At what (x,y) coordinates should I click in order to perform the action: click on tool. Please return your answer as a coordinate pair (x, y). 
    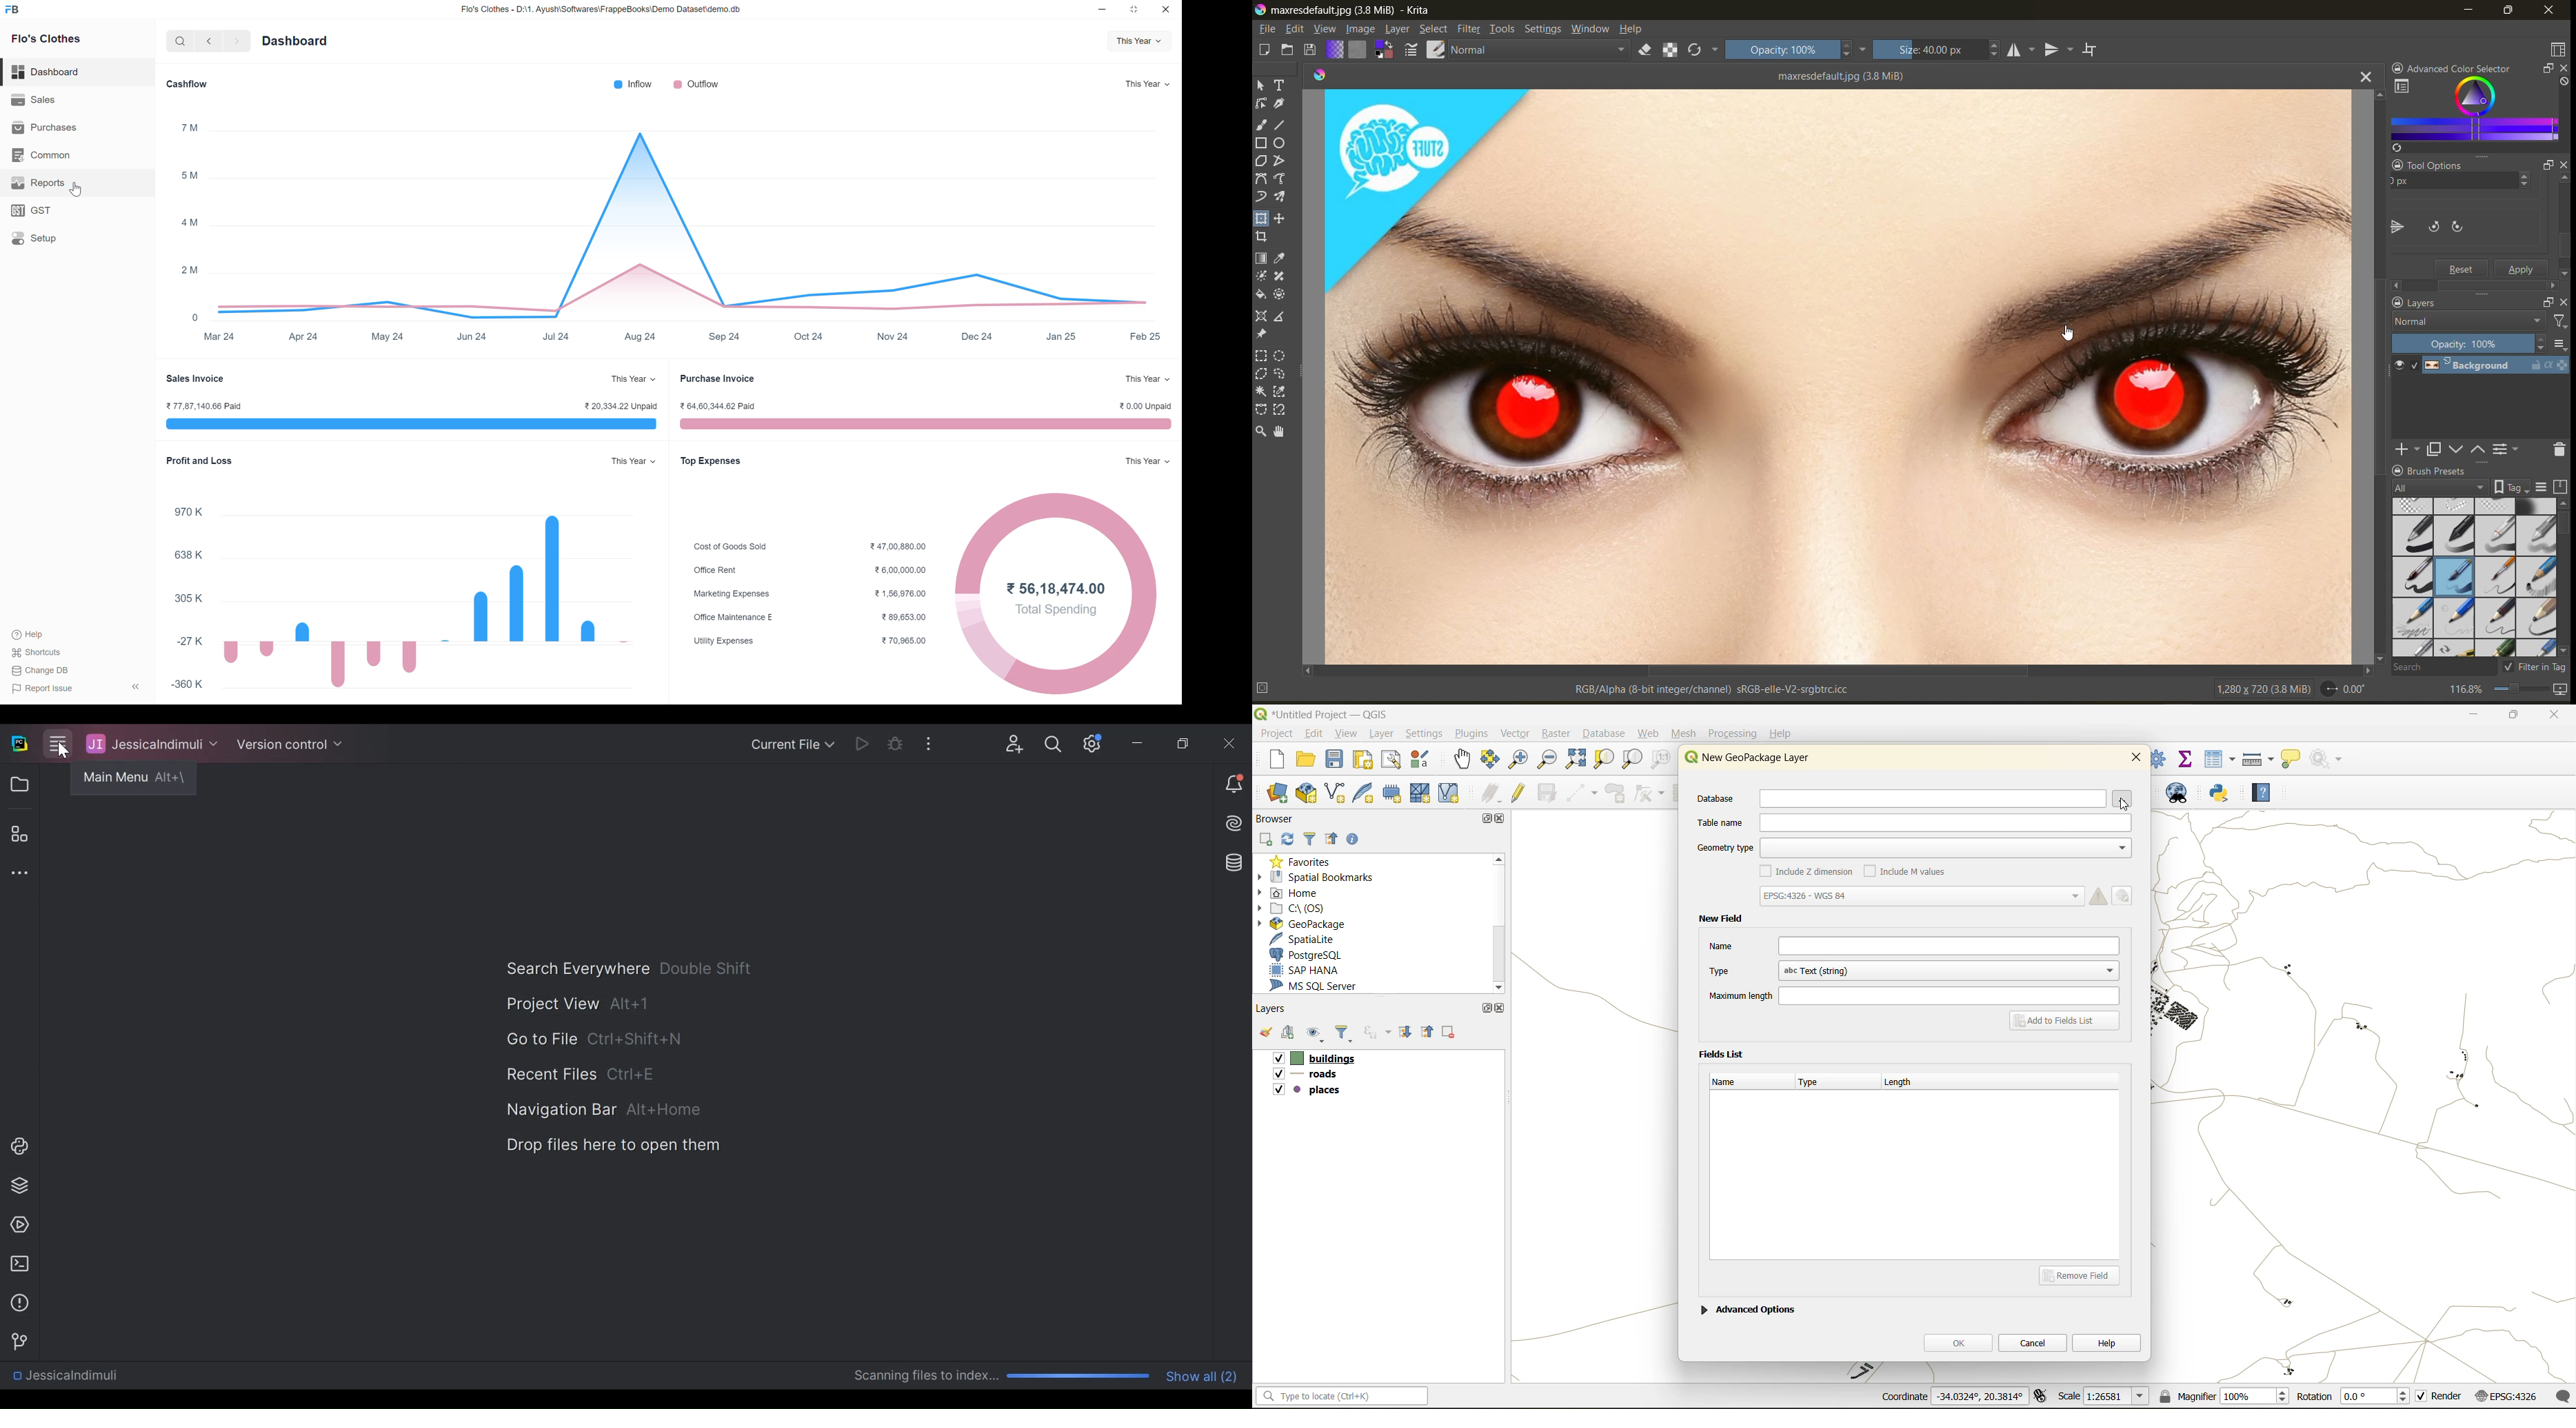
    Looking at the image, I should click on (1280, 296).